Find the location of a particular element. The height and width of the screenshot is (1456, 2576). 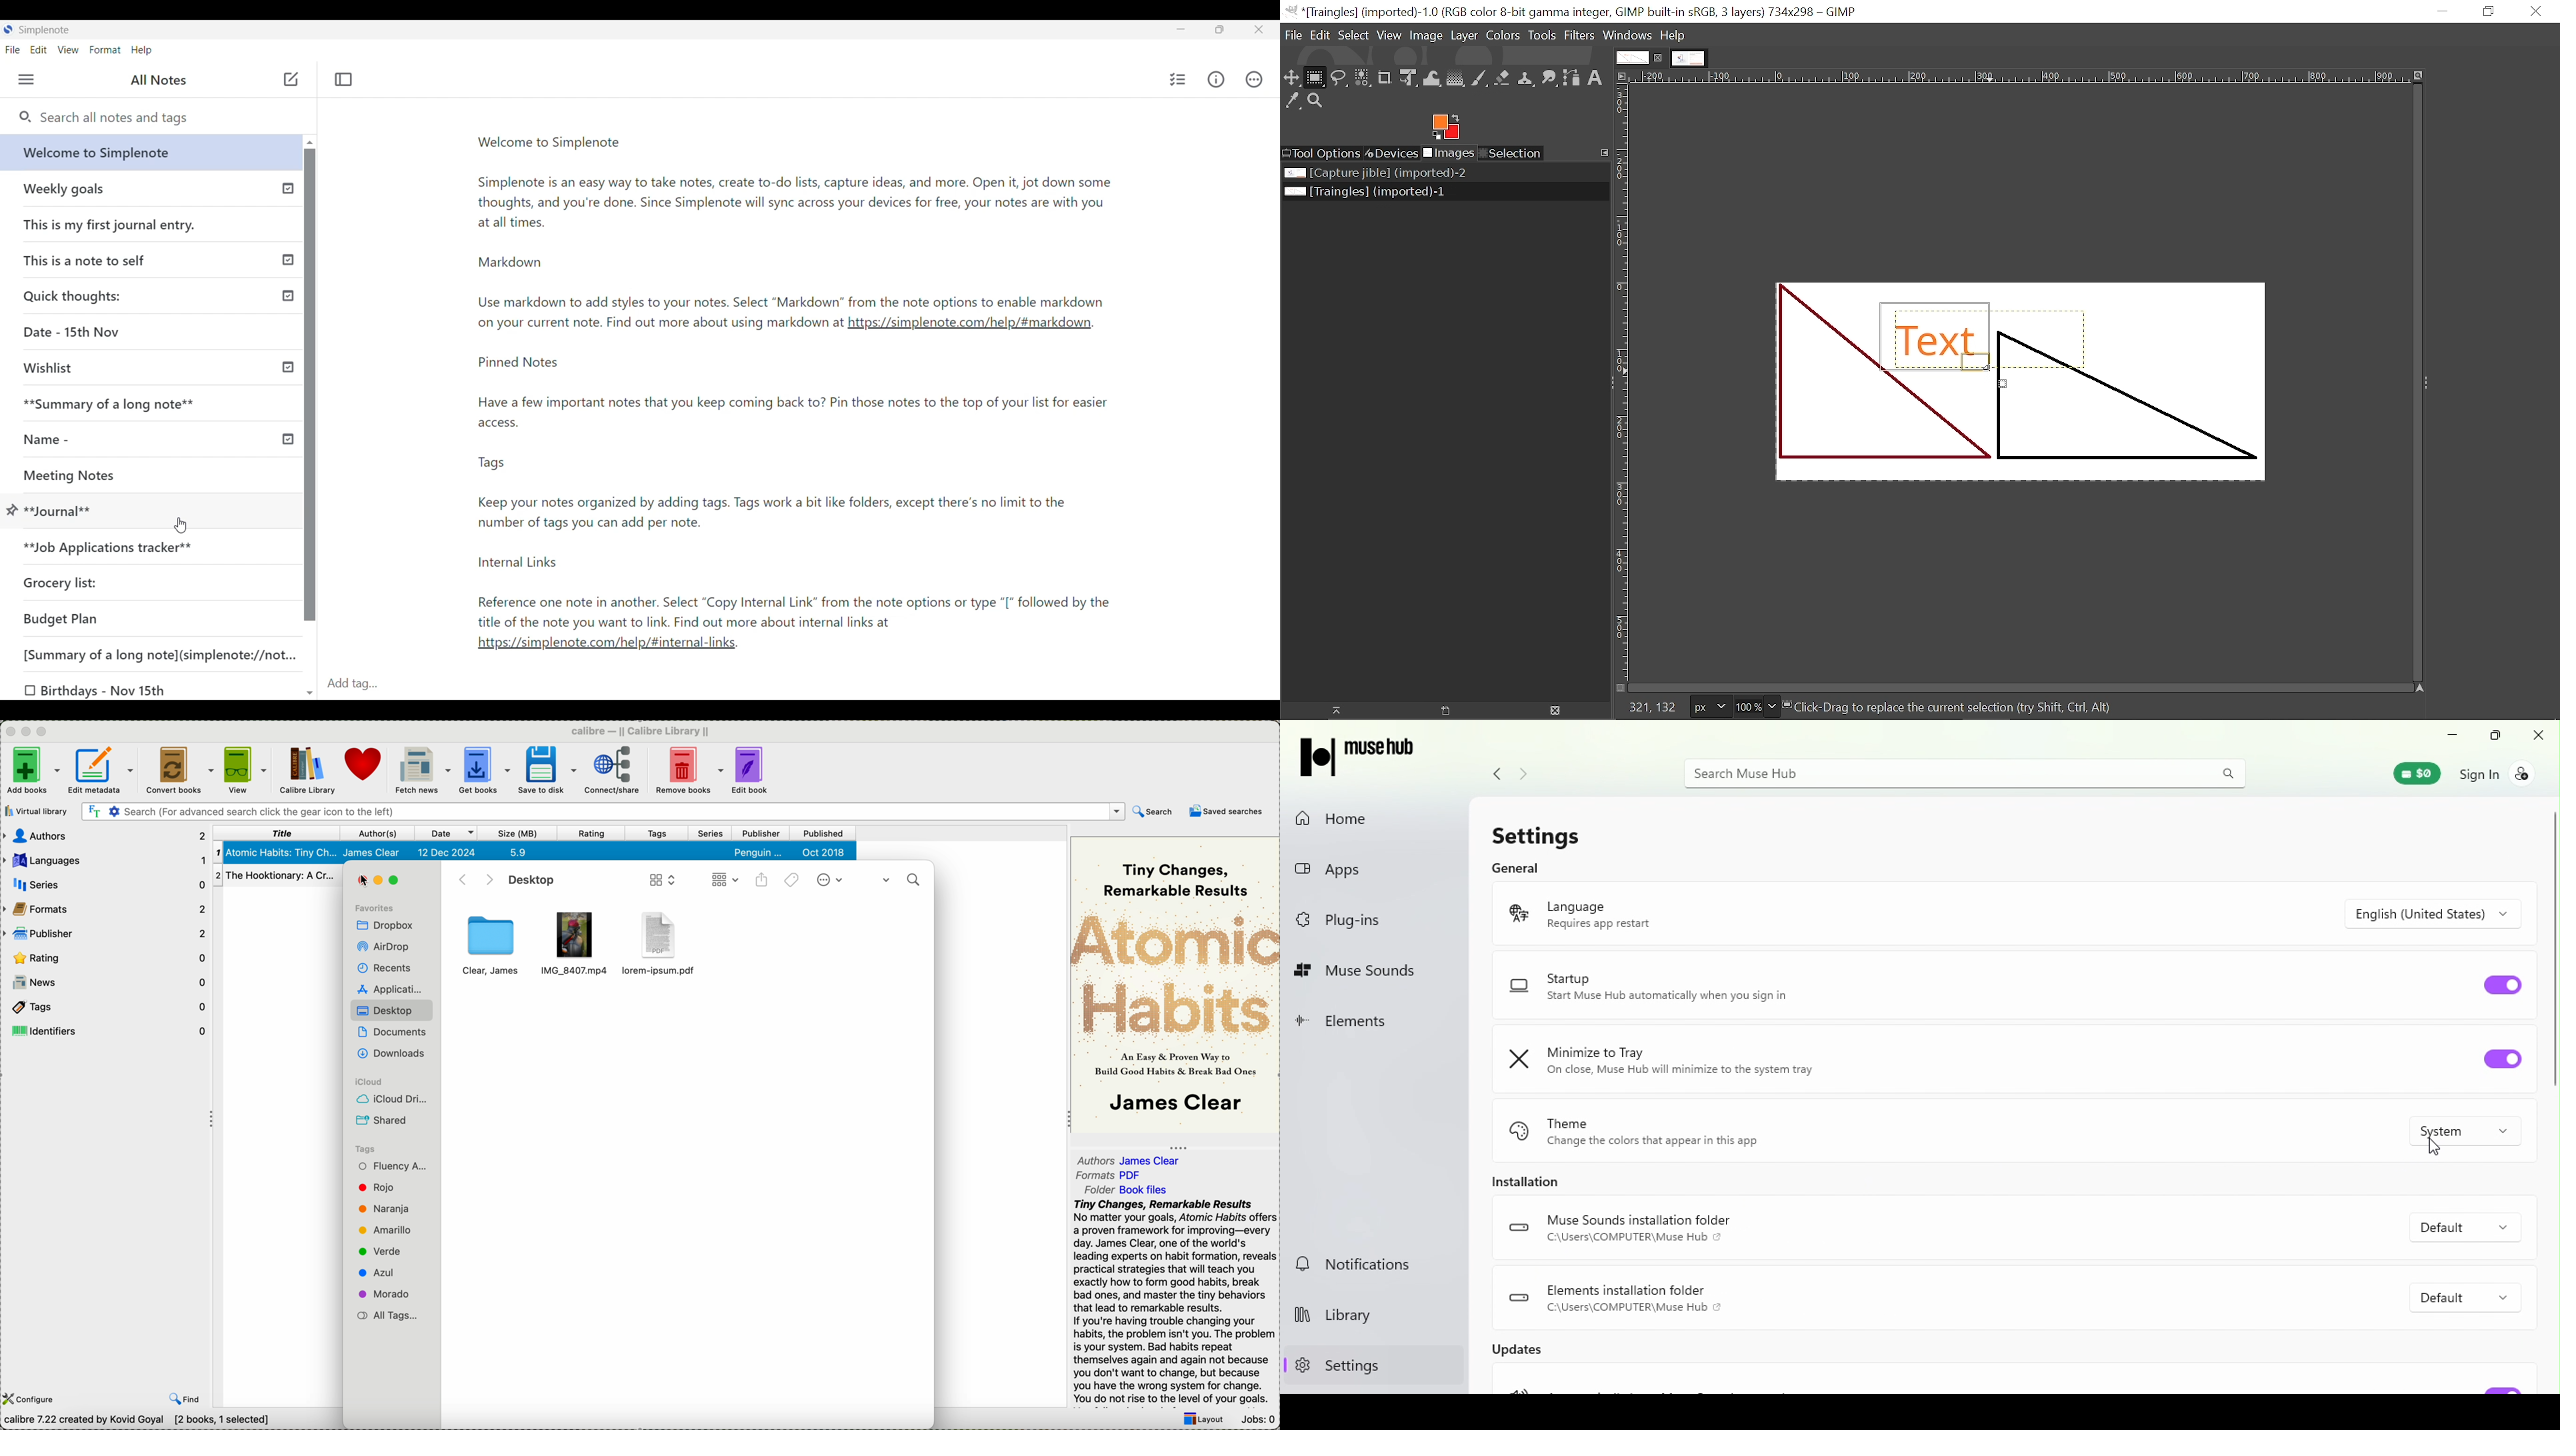

fetch news is located at coordinates (422, 771).